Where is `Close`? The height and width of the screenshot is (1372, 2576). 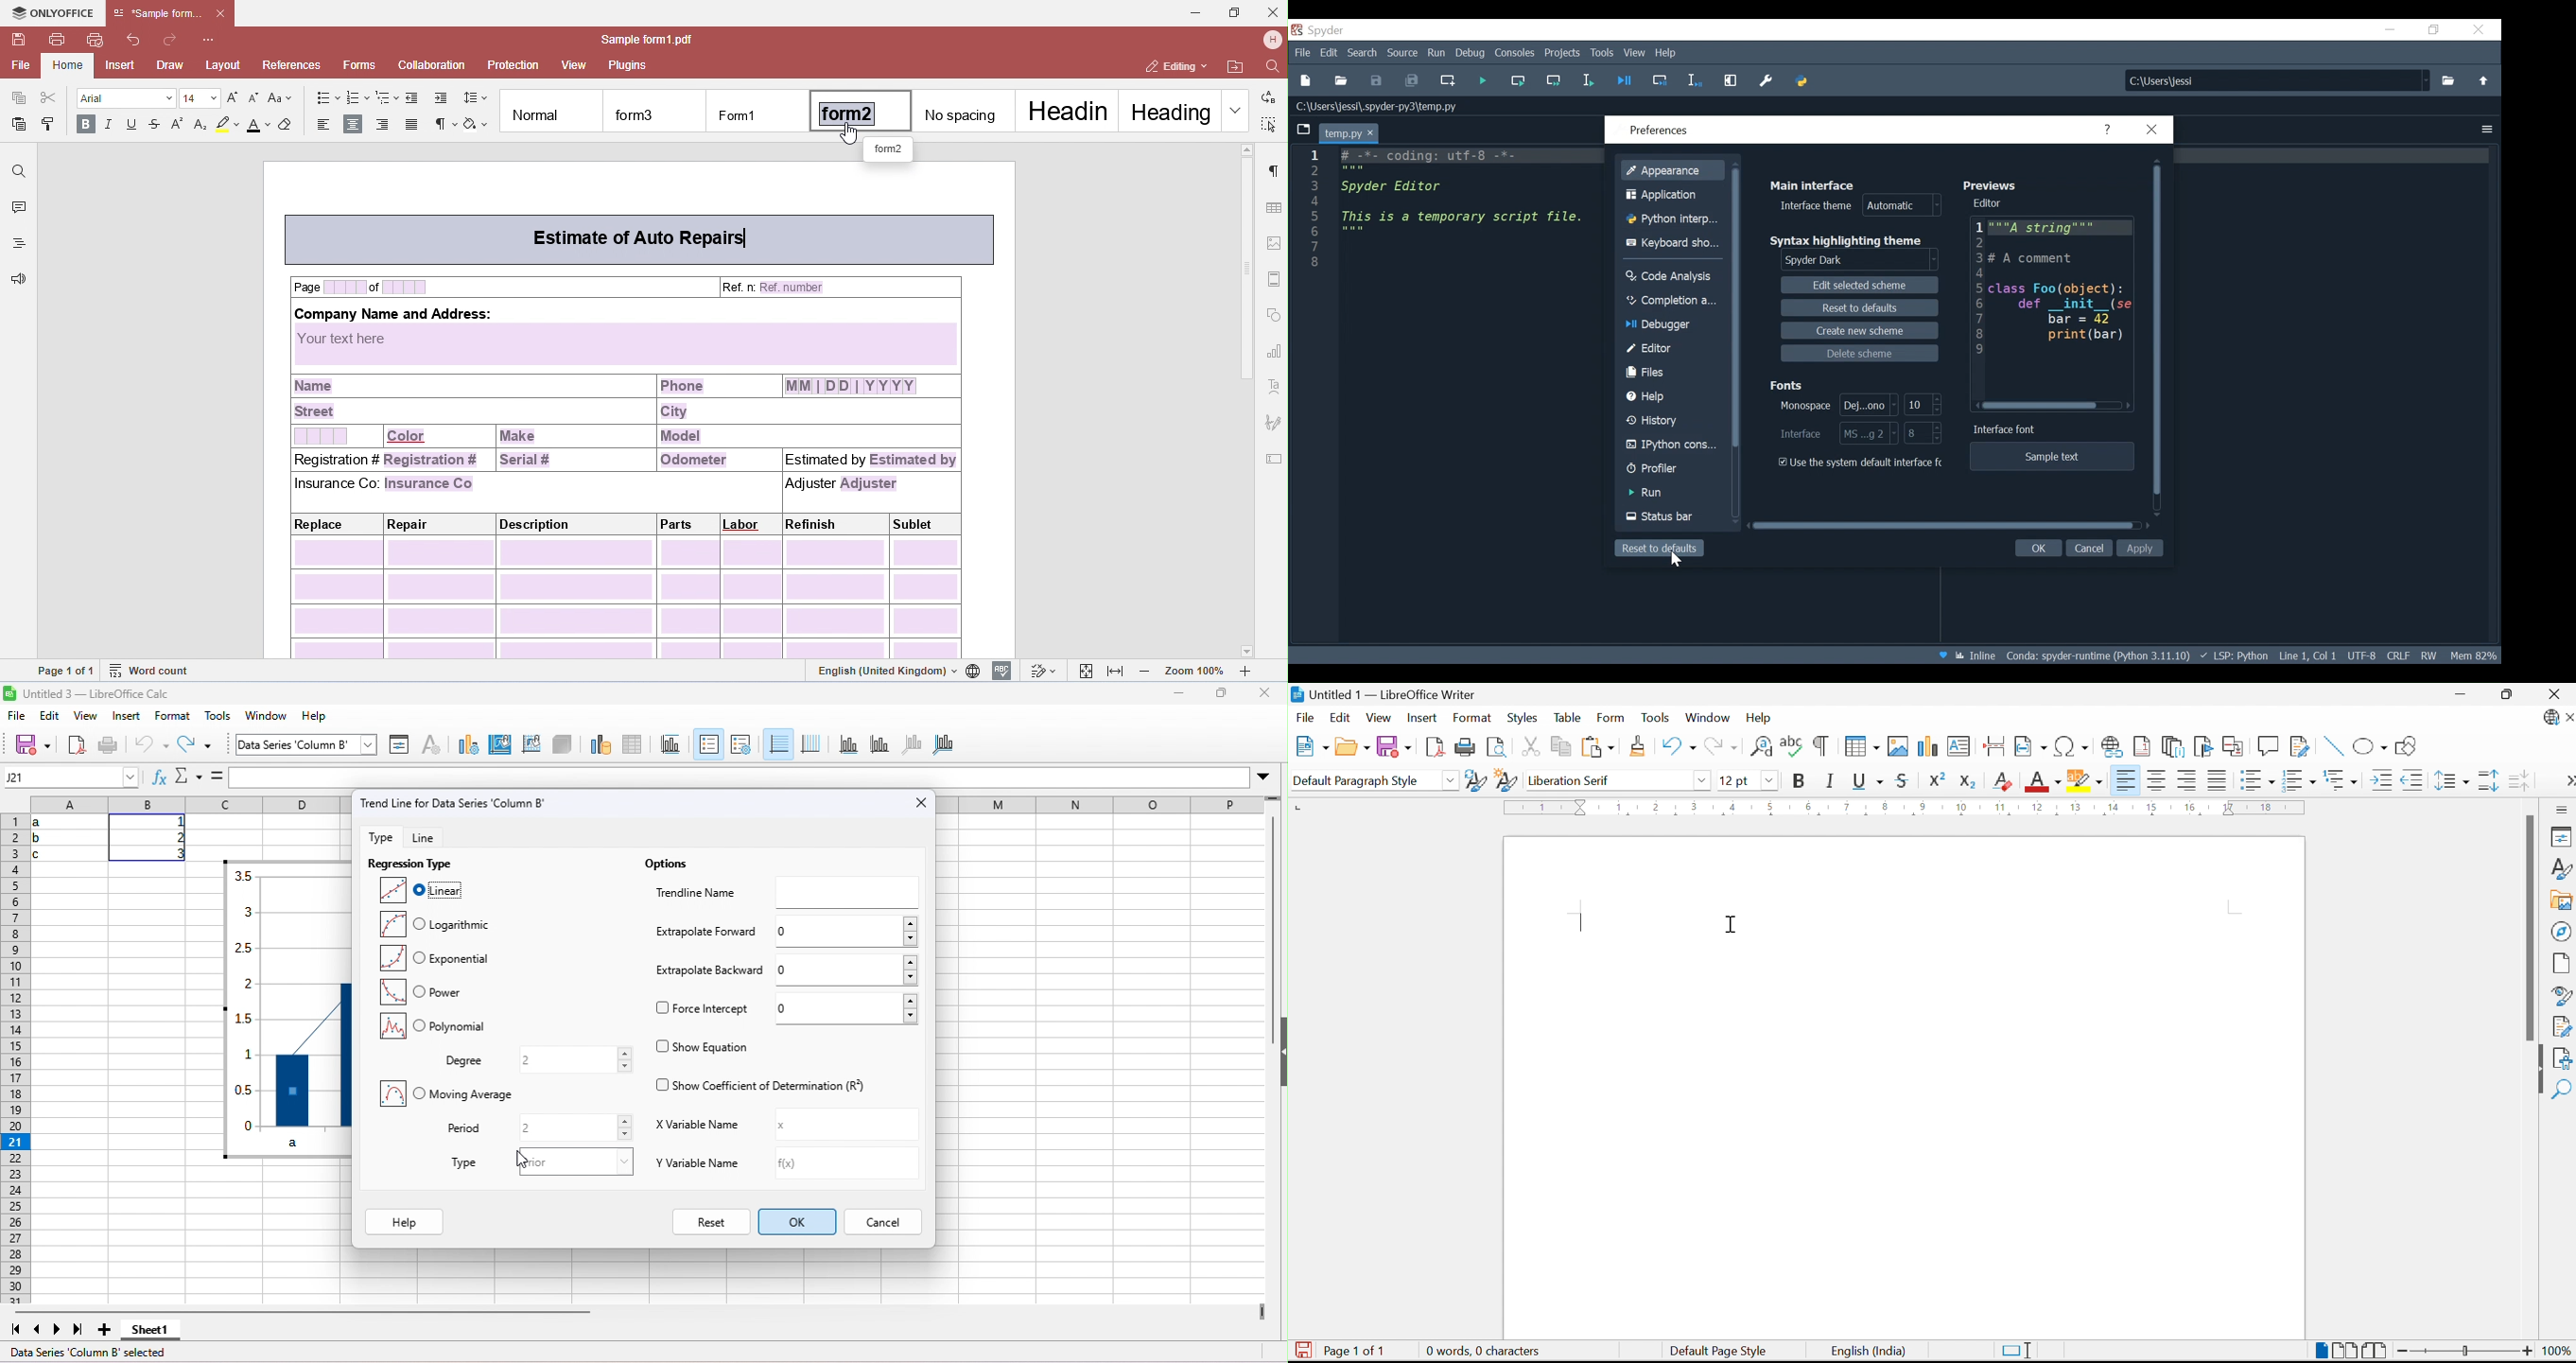 Close is located at coordinates (2150, 129).